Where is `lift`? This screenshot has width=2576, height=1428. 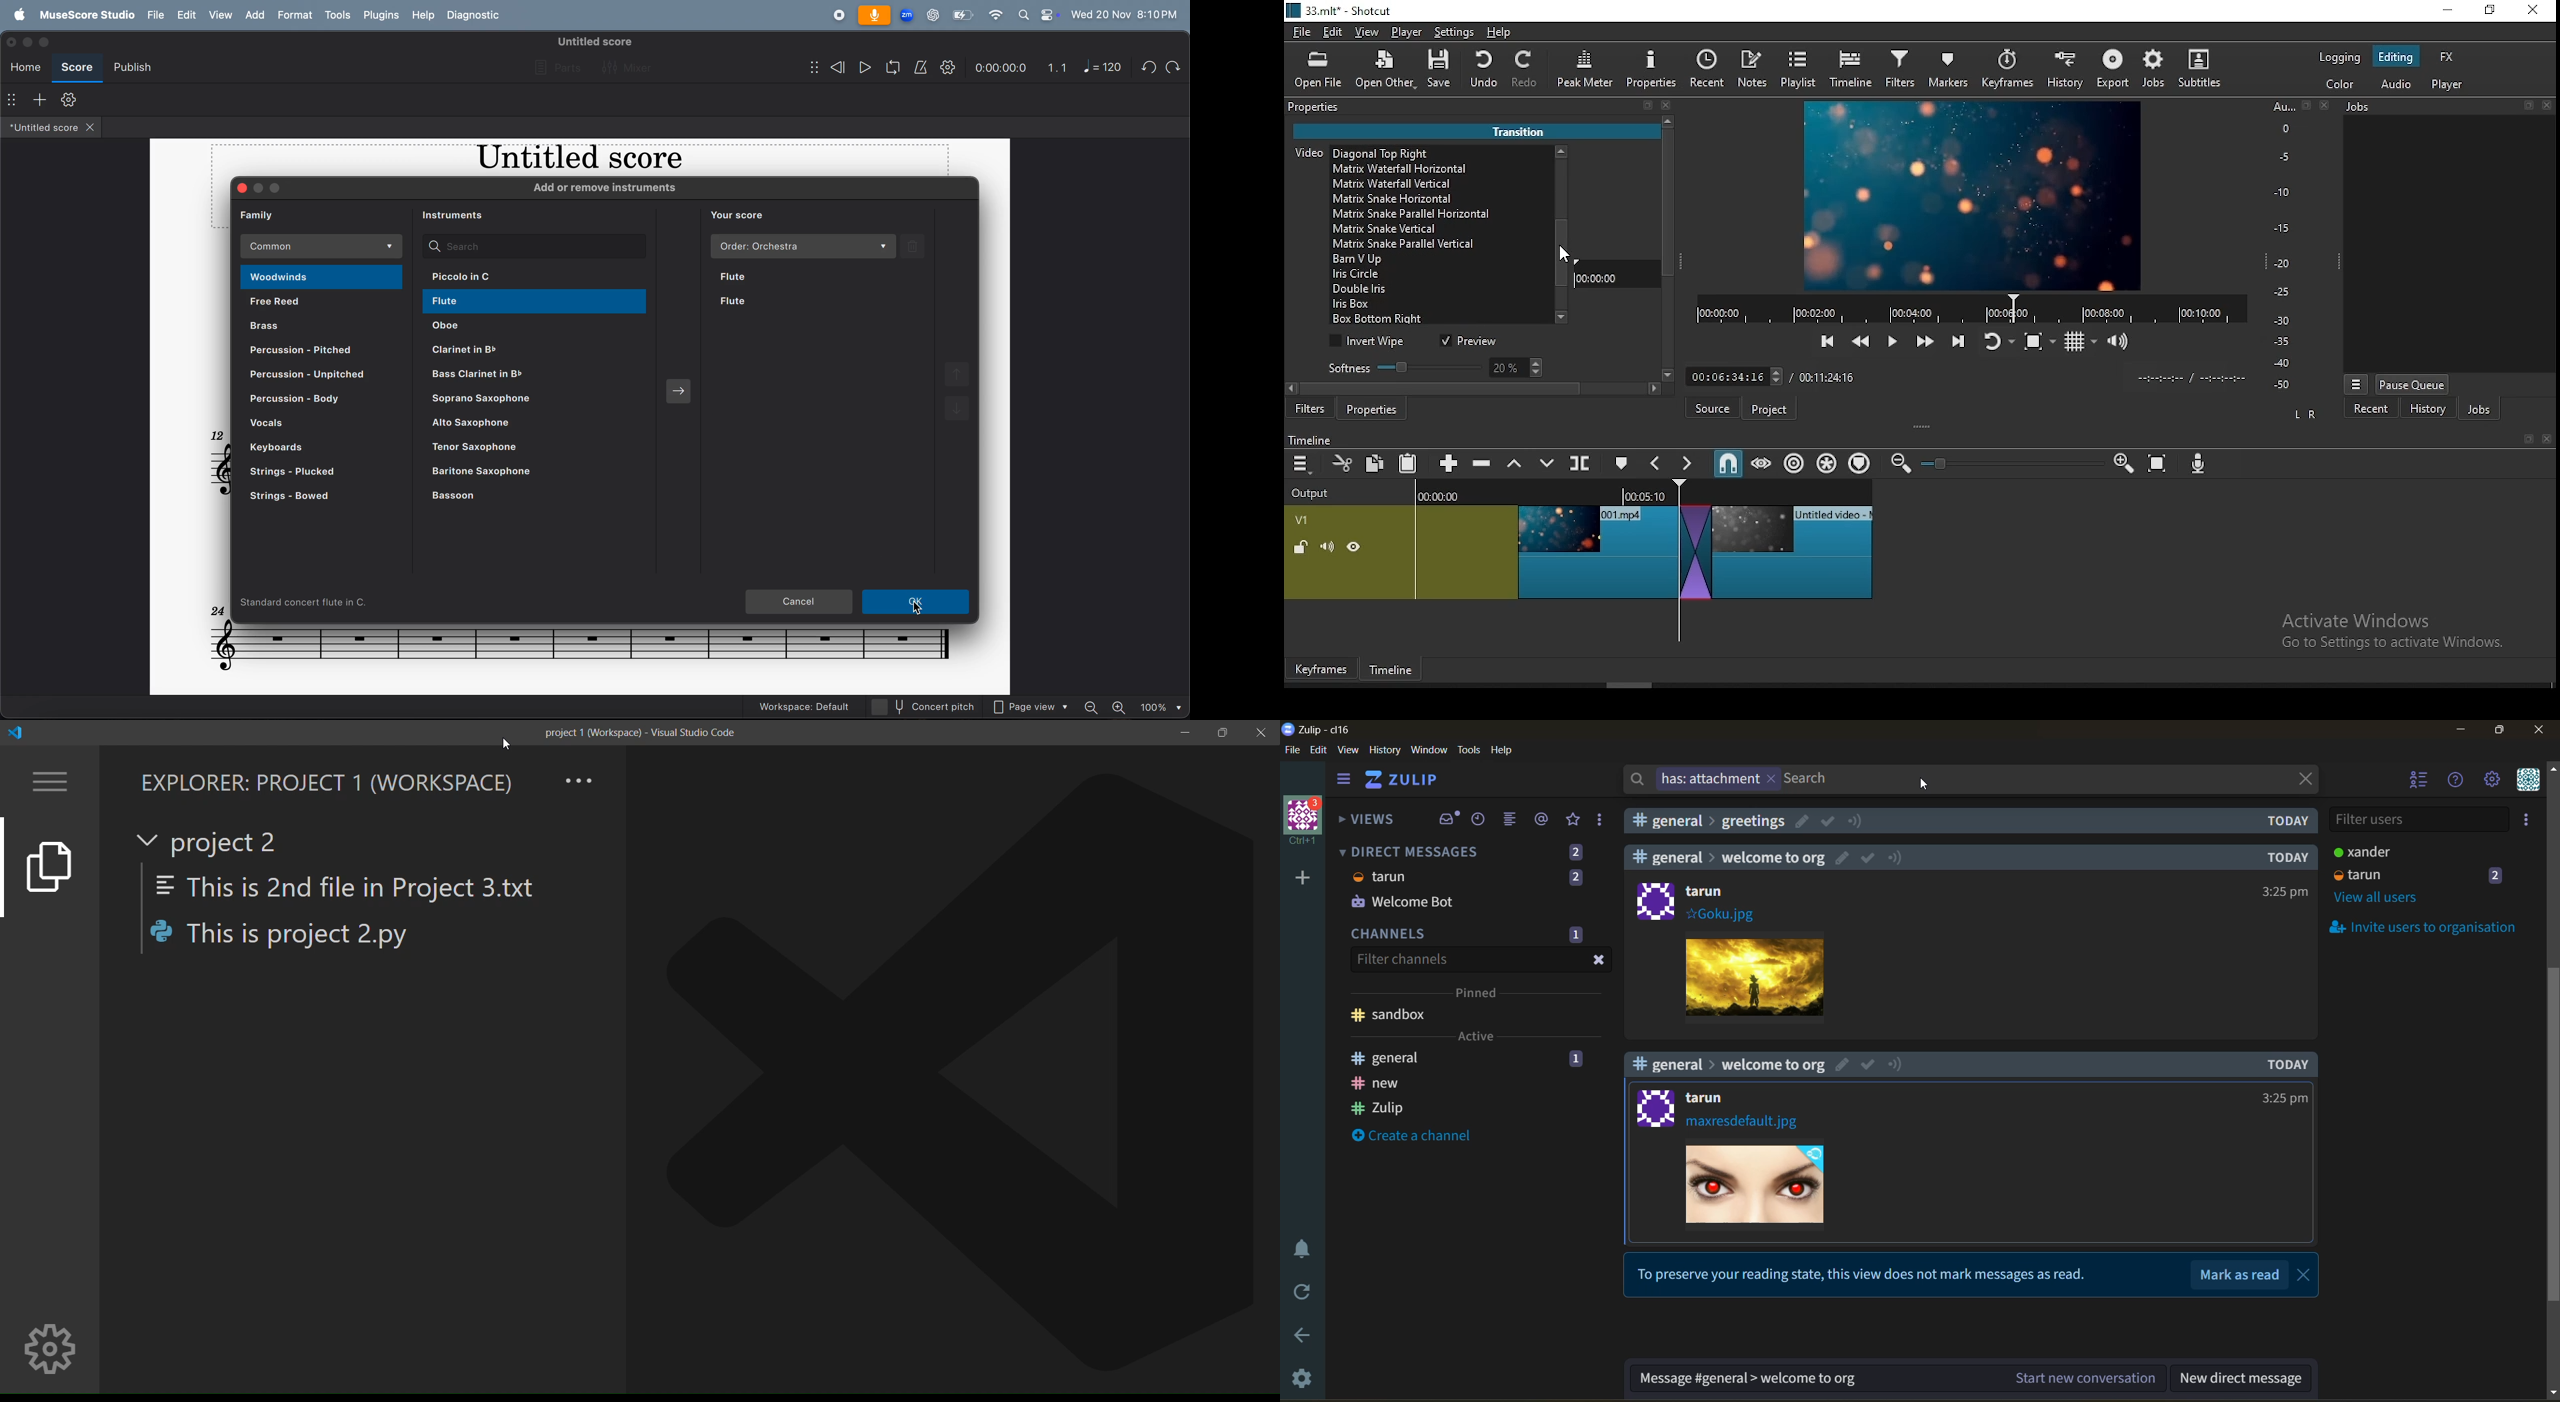 lift is located at coordinates (1515, 464).